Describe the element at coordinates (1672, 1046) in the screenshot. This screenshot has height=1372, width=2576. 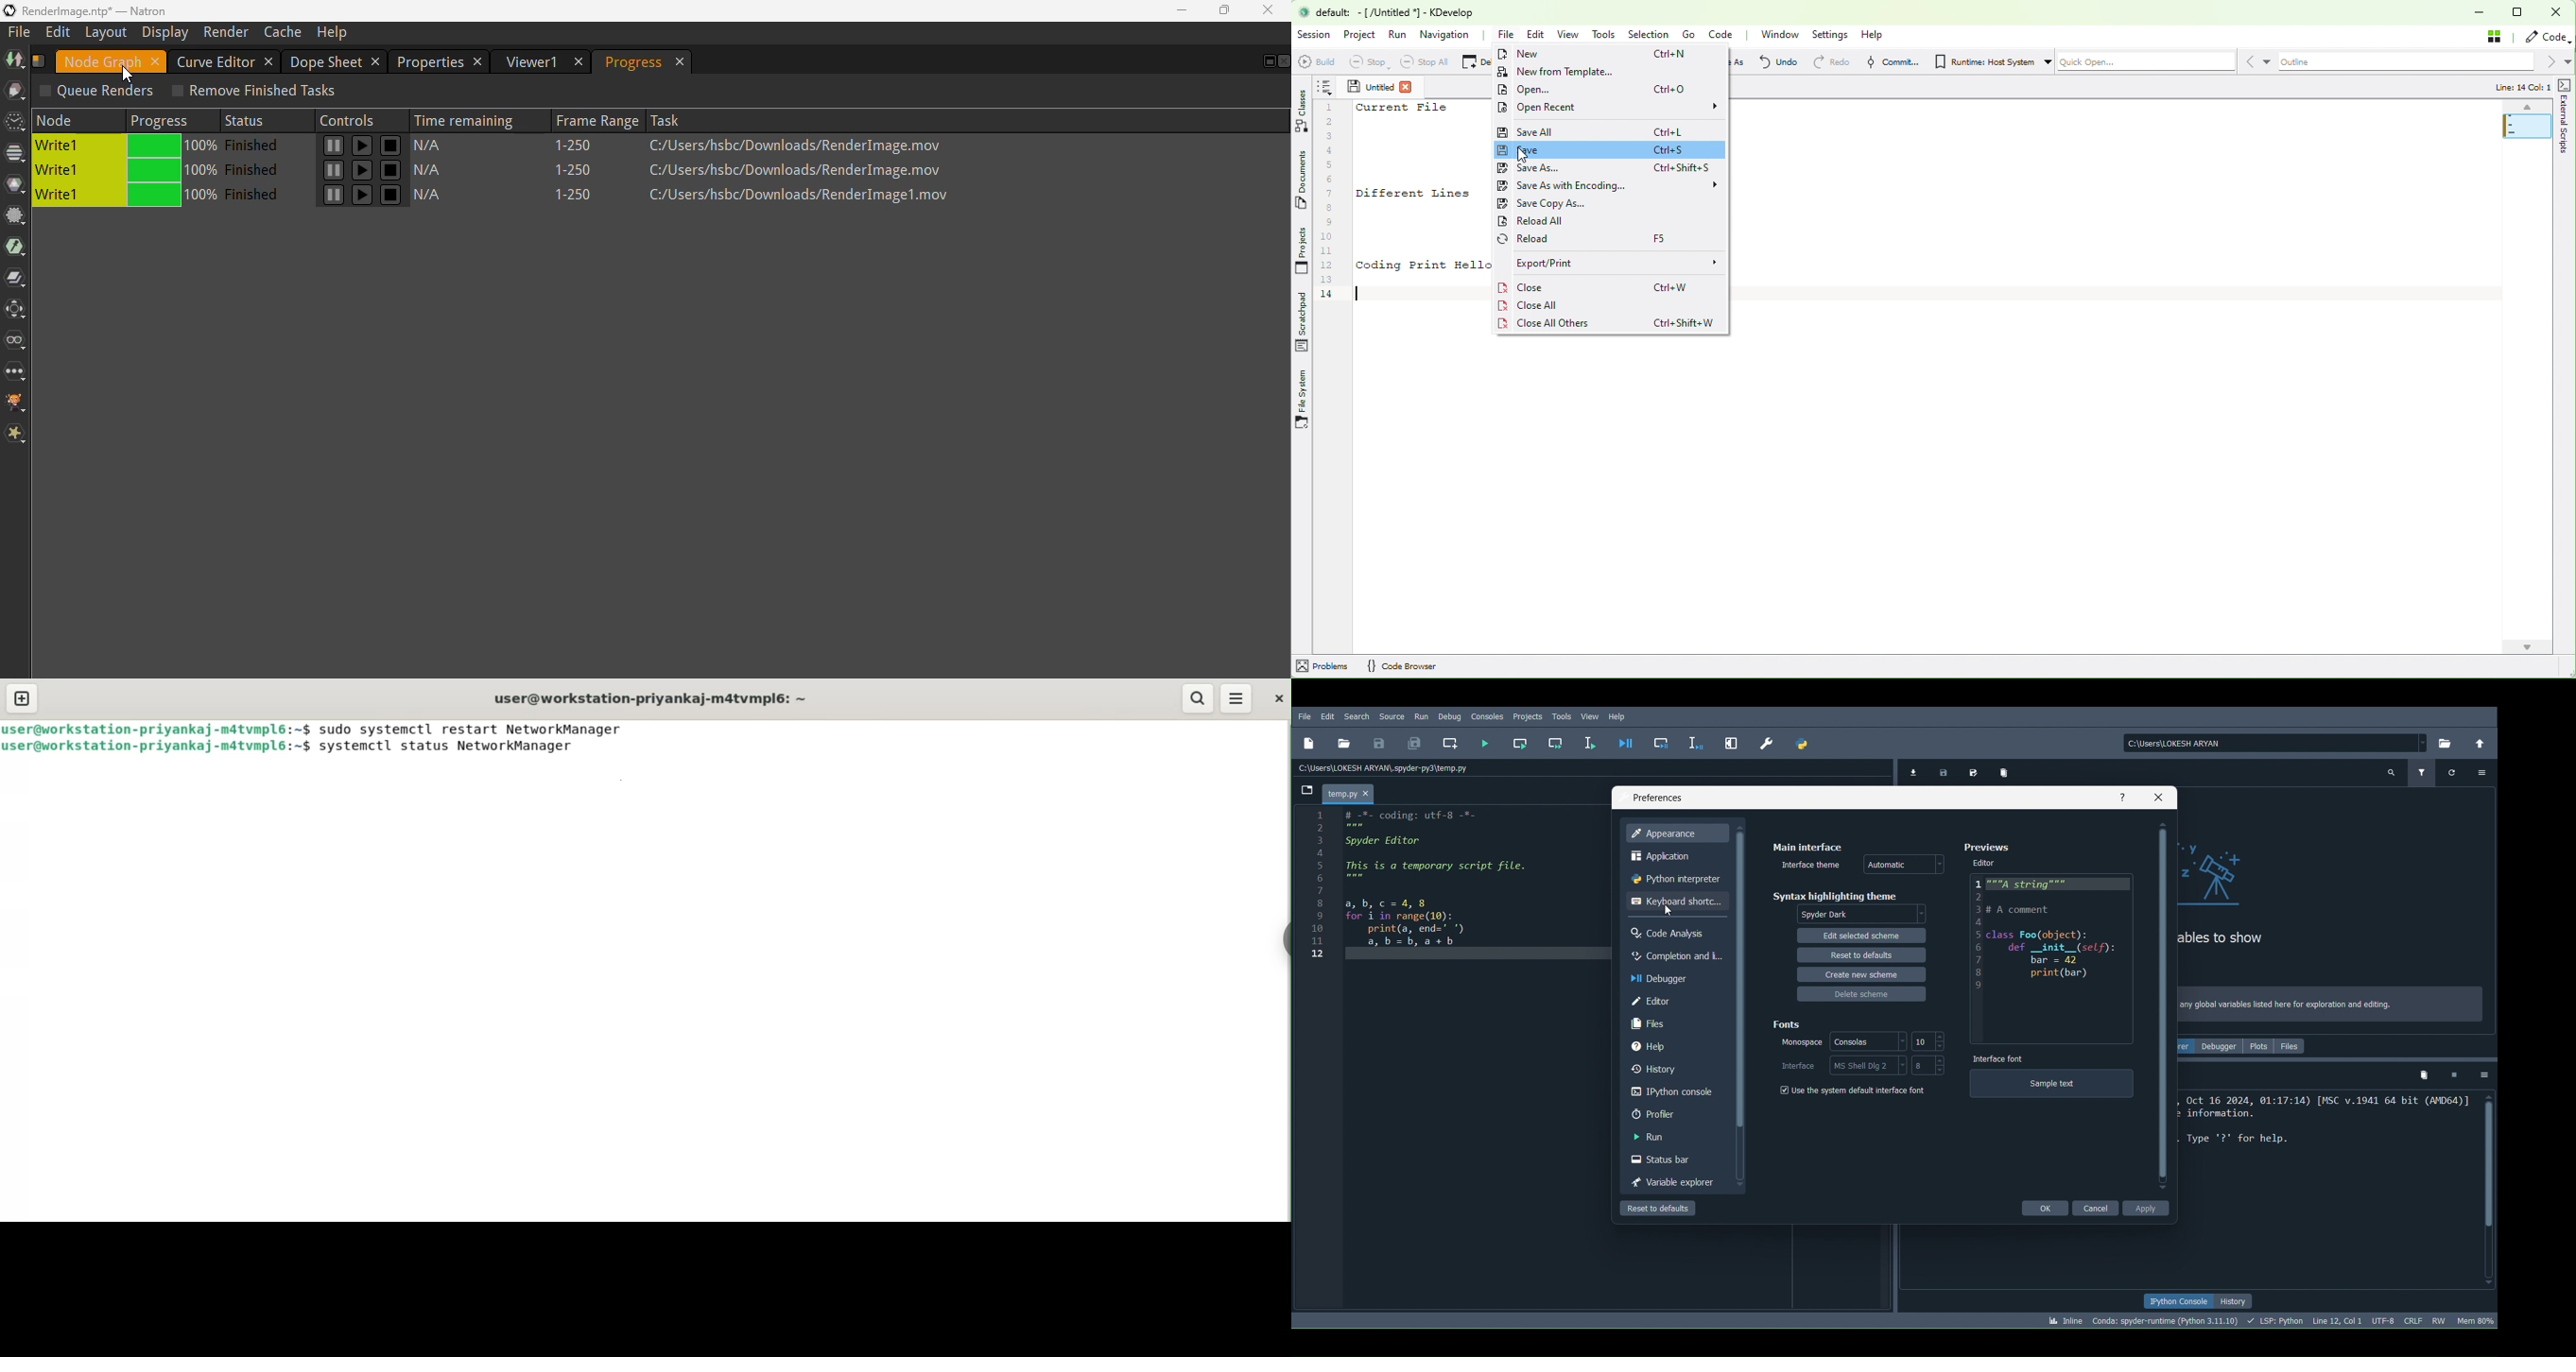
I see `Help` at that location.